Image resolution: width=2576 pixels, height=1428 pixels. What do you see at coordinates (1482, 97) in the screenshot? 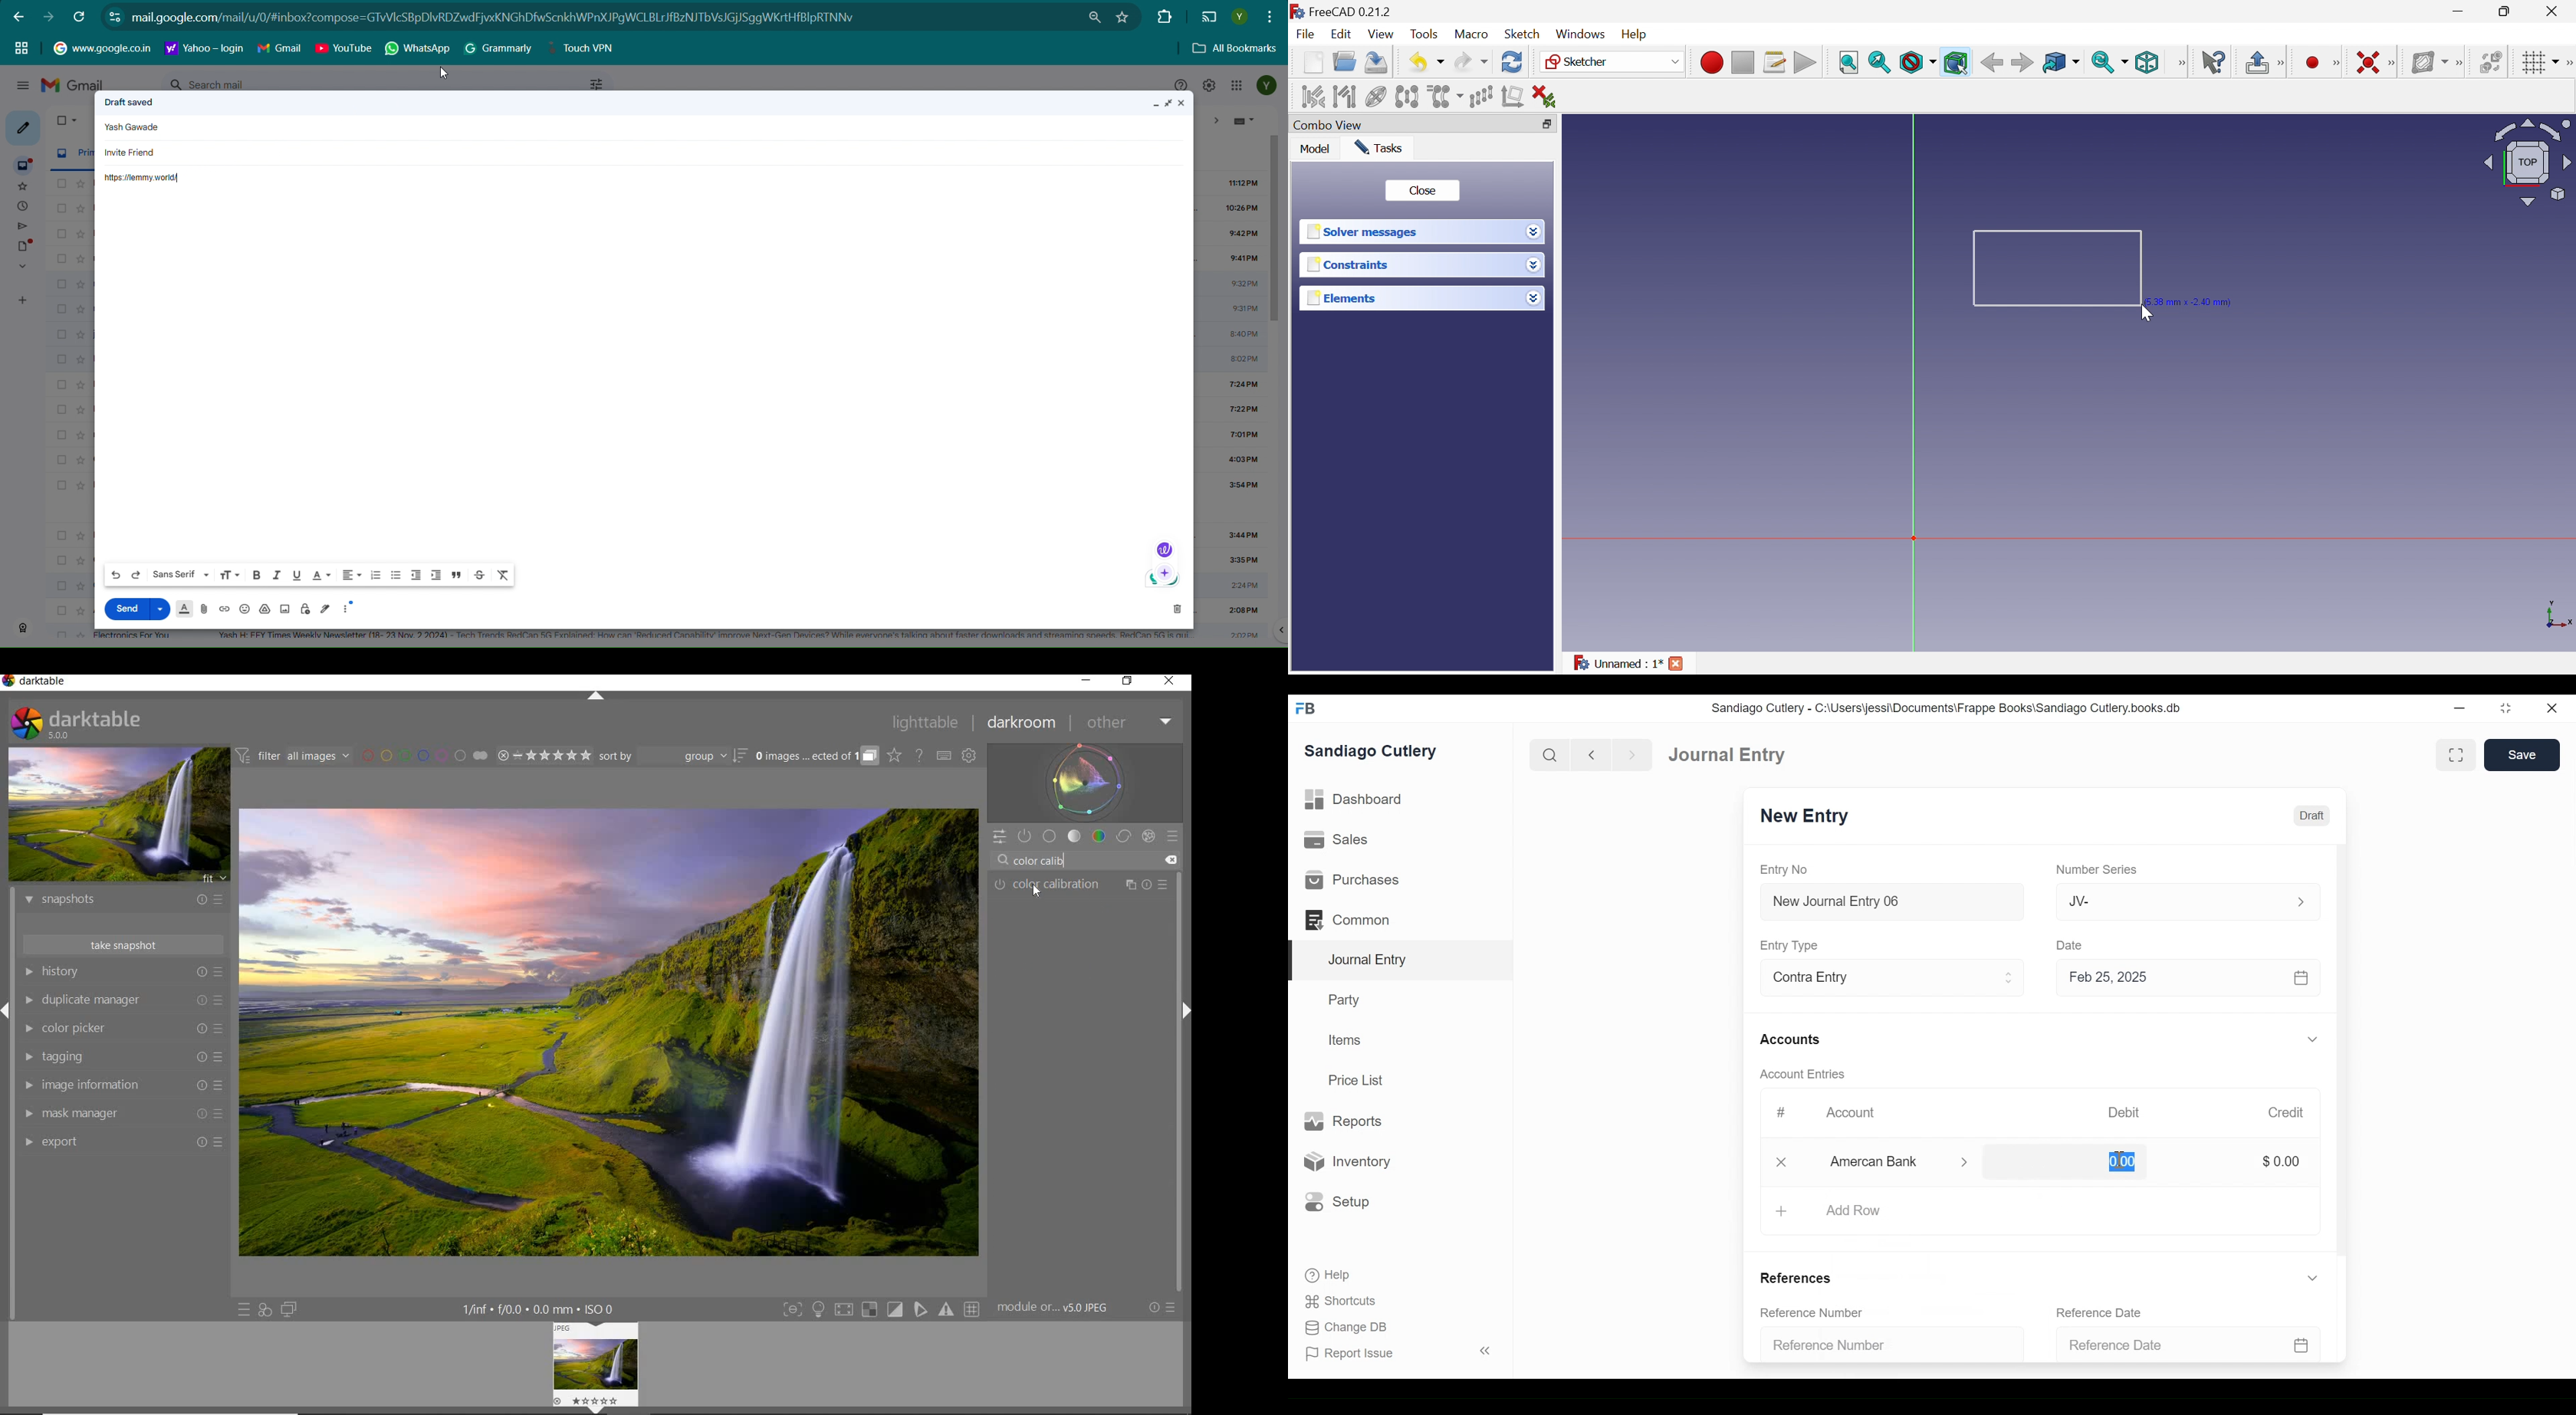
I see `Rectangular array` at bounding box center [1482, 97].